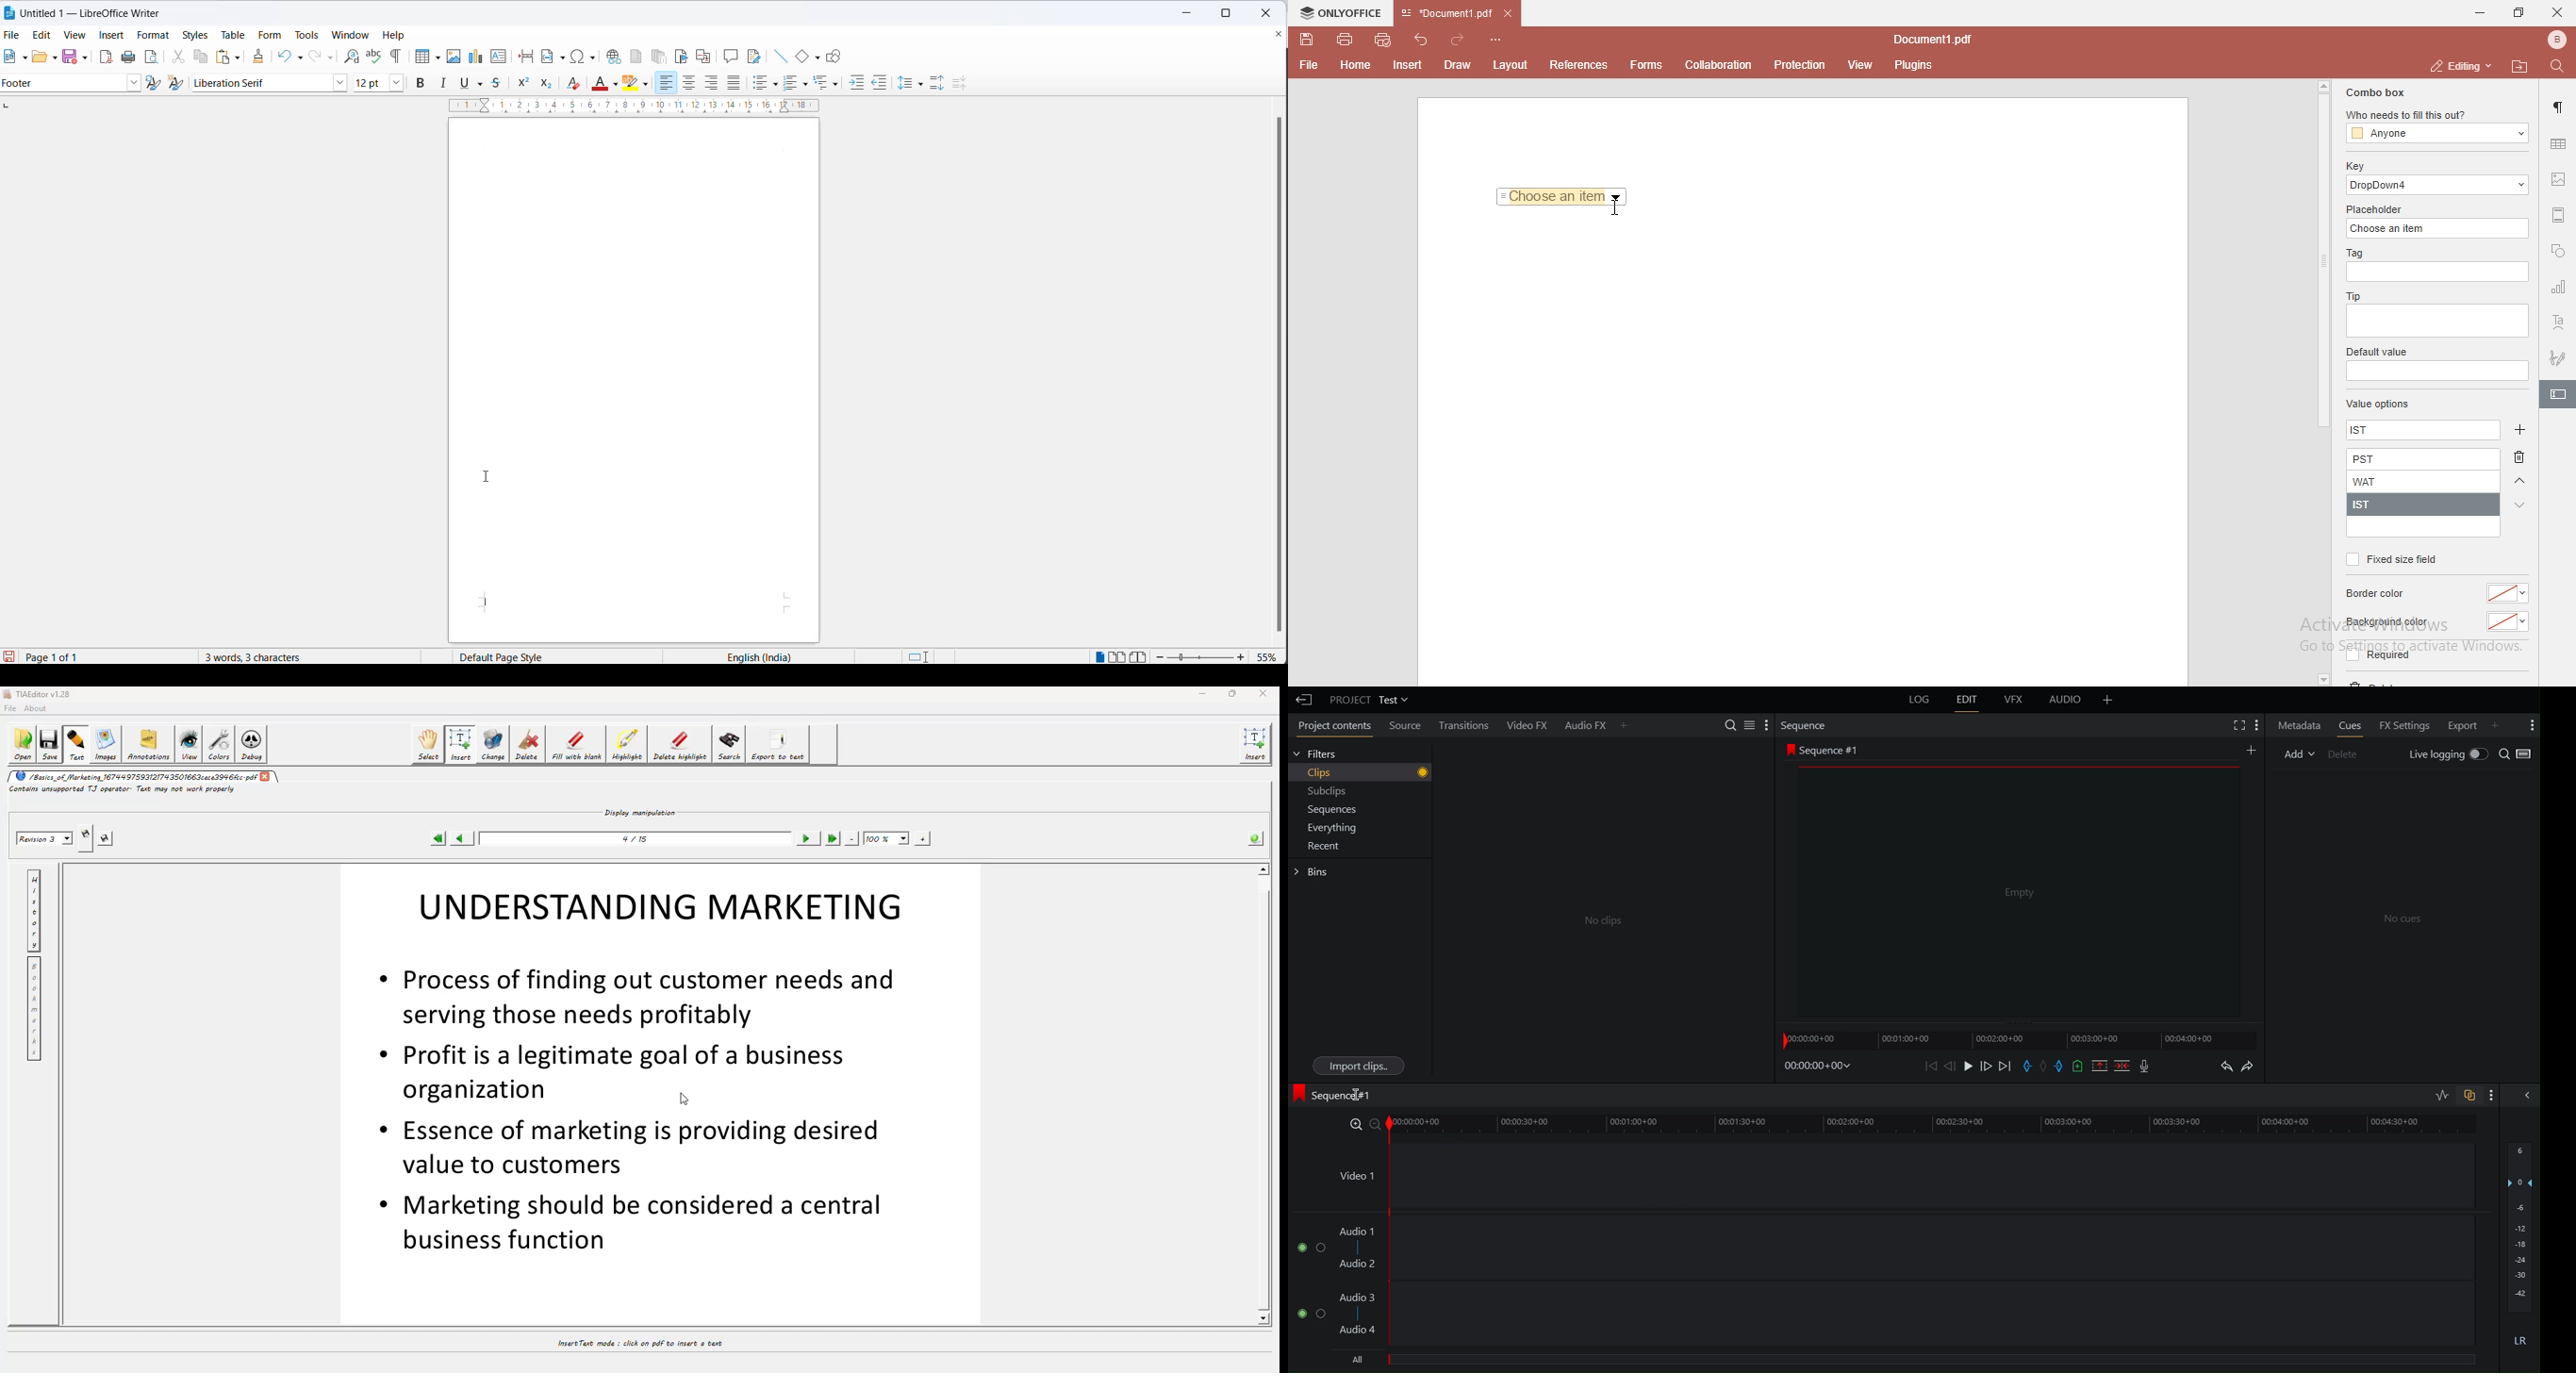 This screenshot has height=1400, width=2576. Describe the element at coordinates (487, 604) in the screenshot. I see `footer text start markup` at that location.